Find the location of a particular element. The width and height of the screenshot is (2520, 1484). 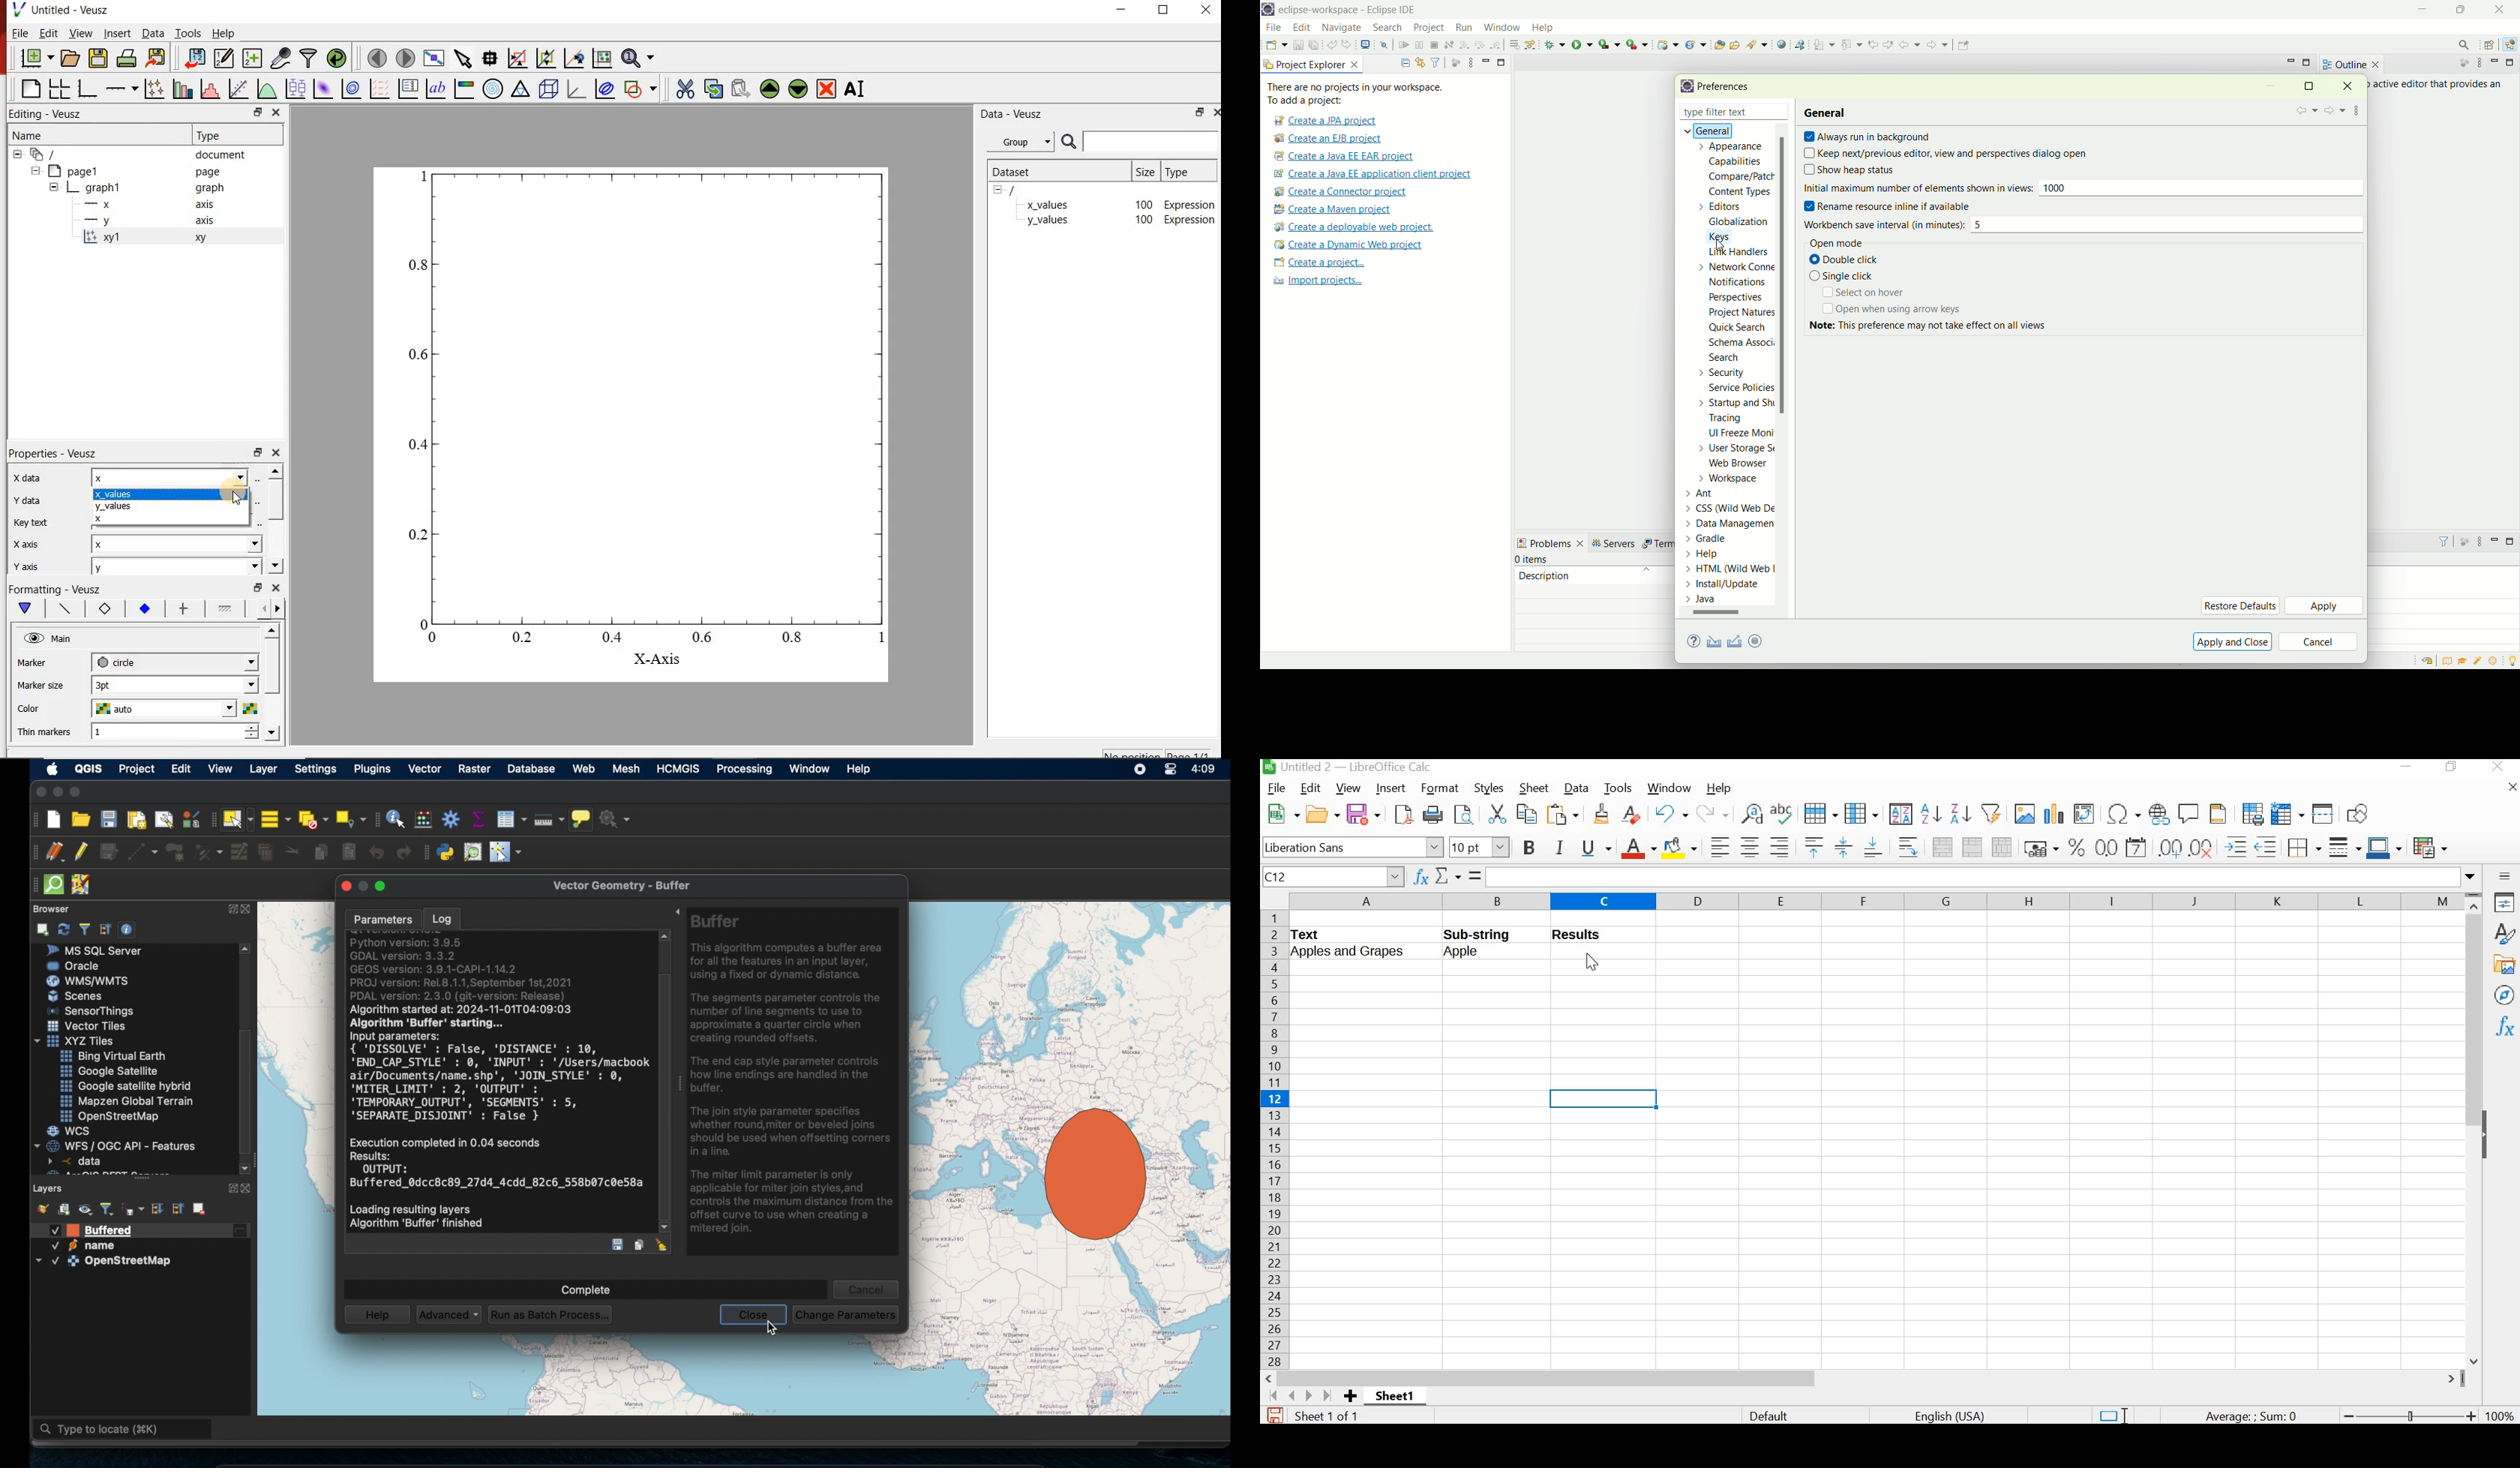

insert or edit pivot table is located at coordinates (2086, 813).